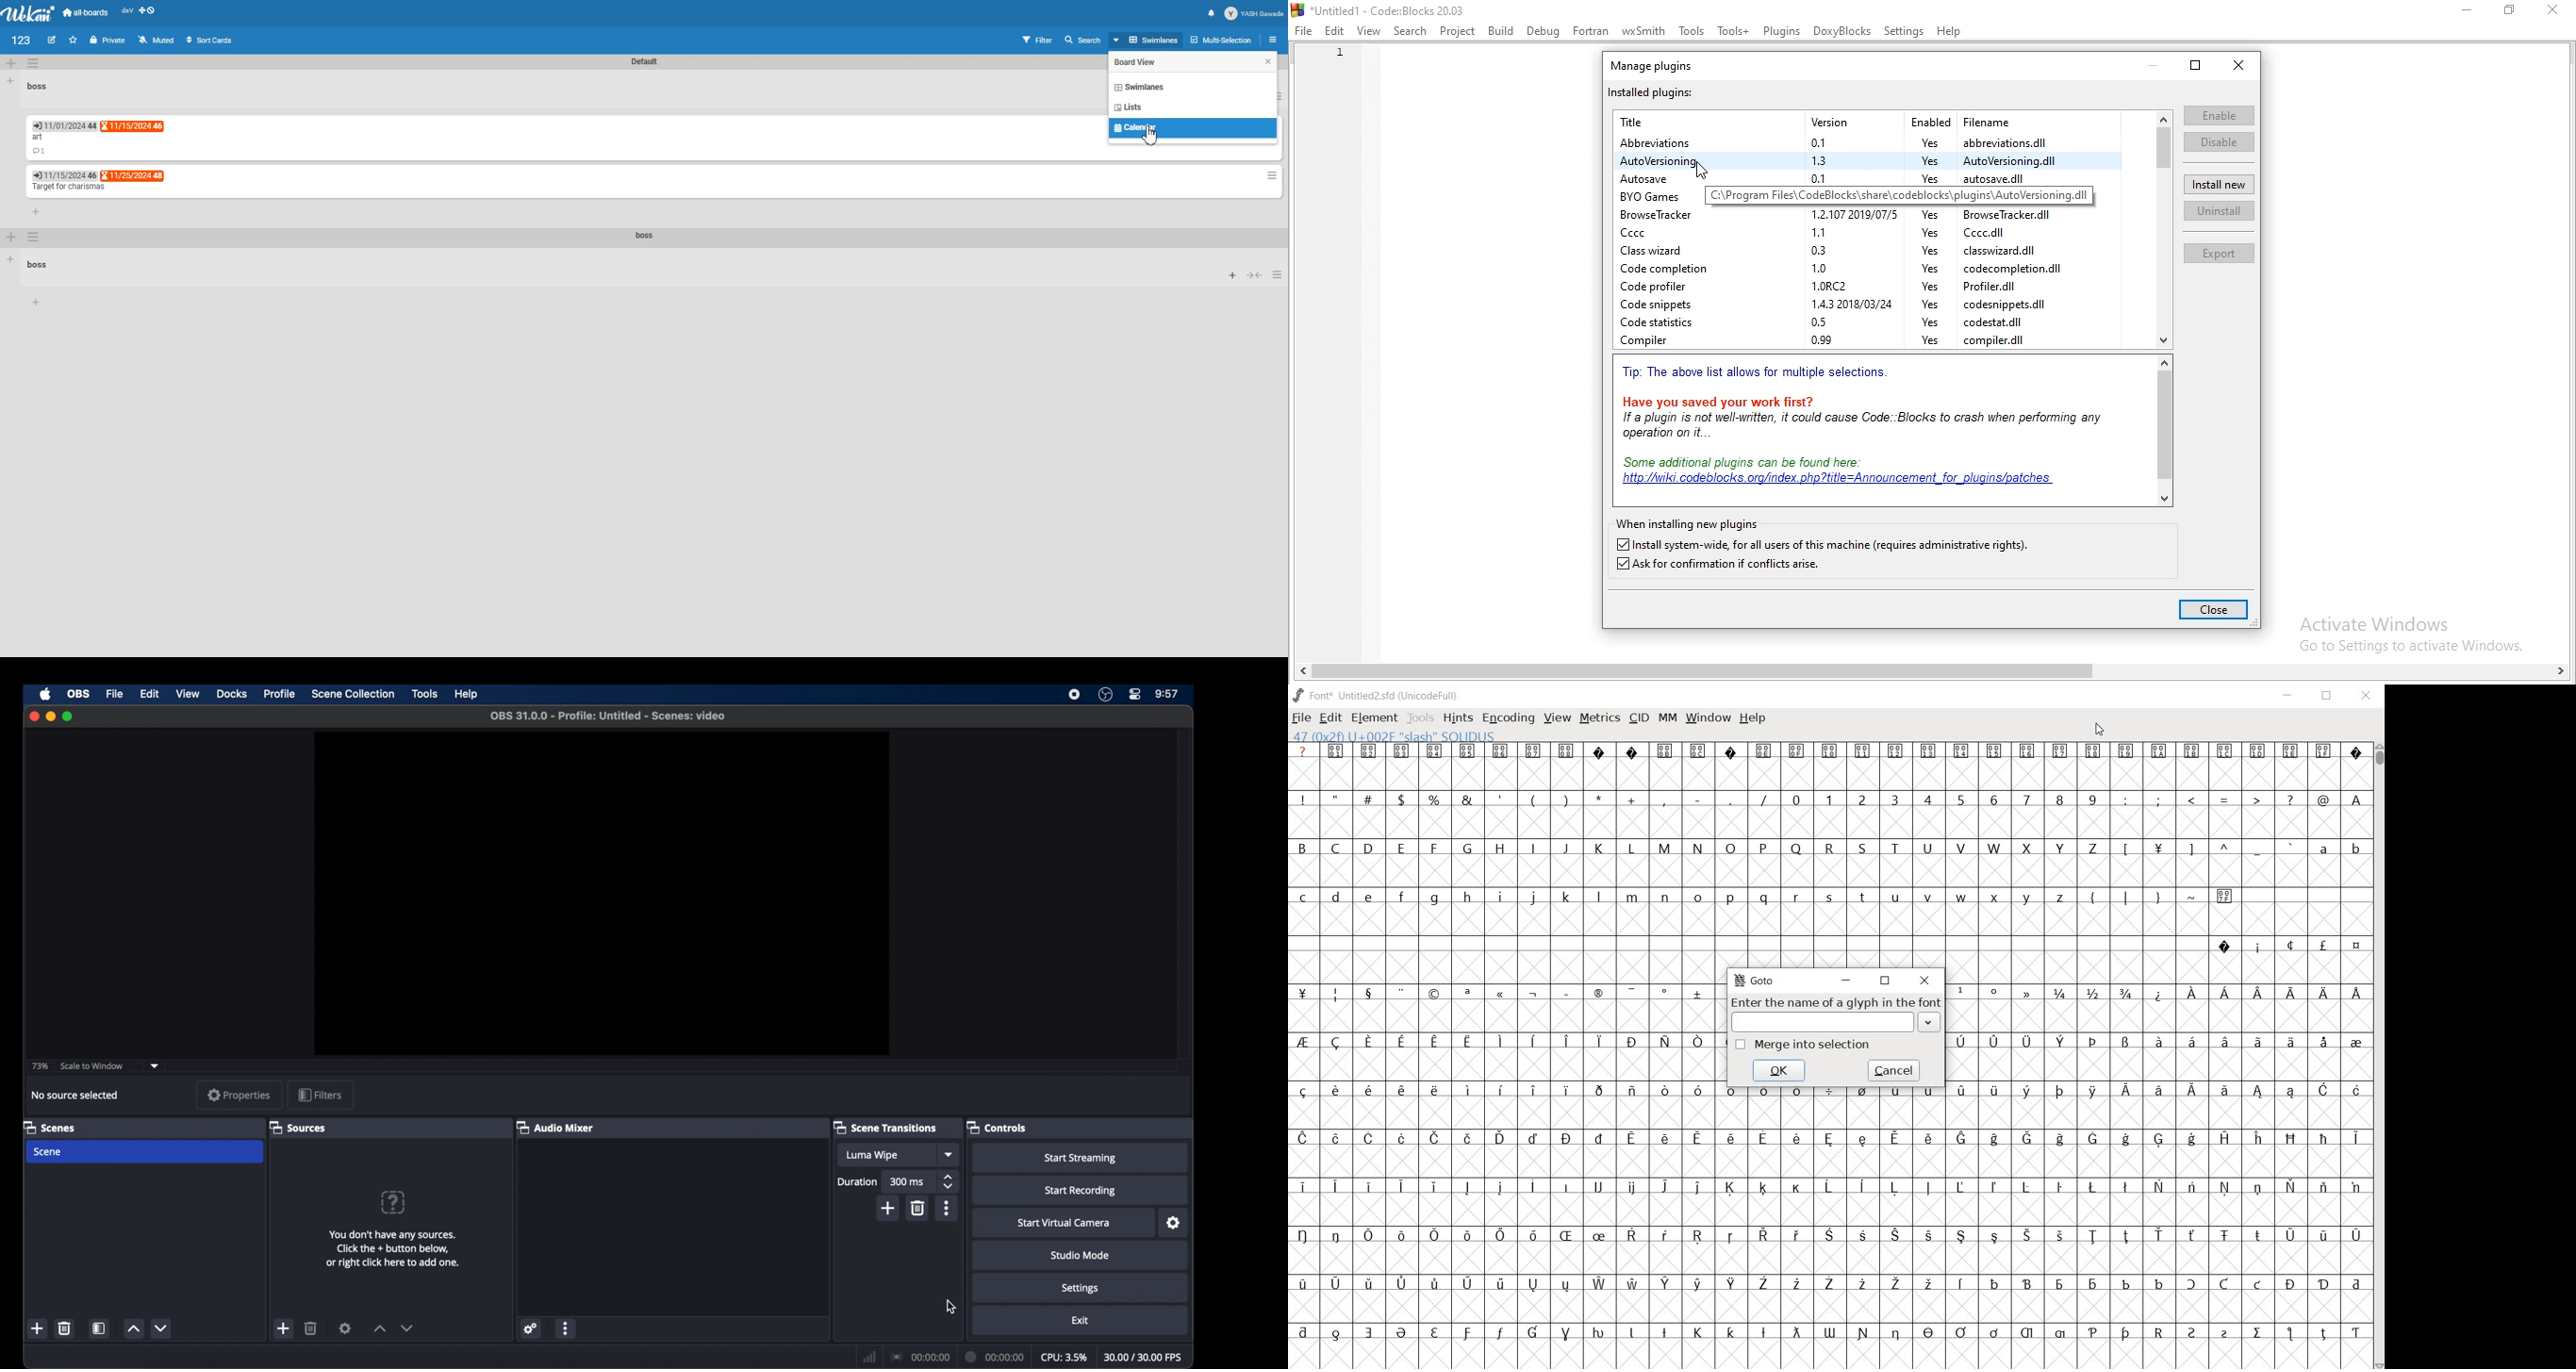  What do you see at coordinates (566, 1328) in the screenshot?
I see `more options` at bounding box center [566, 1328].